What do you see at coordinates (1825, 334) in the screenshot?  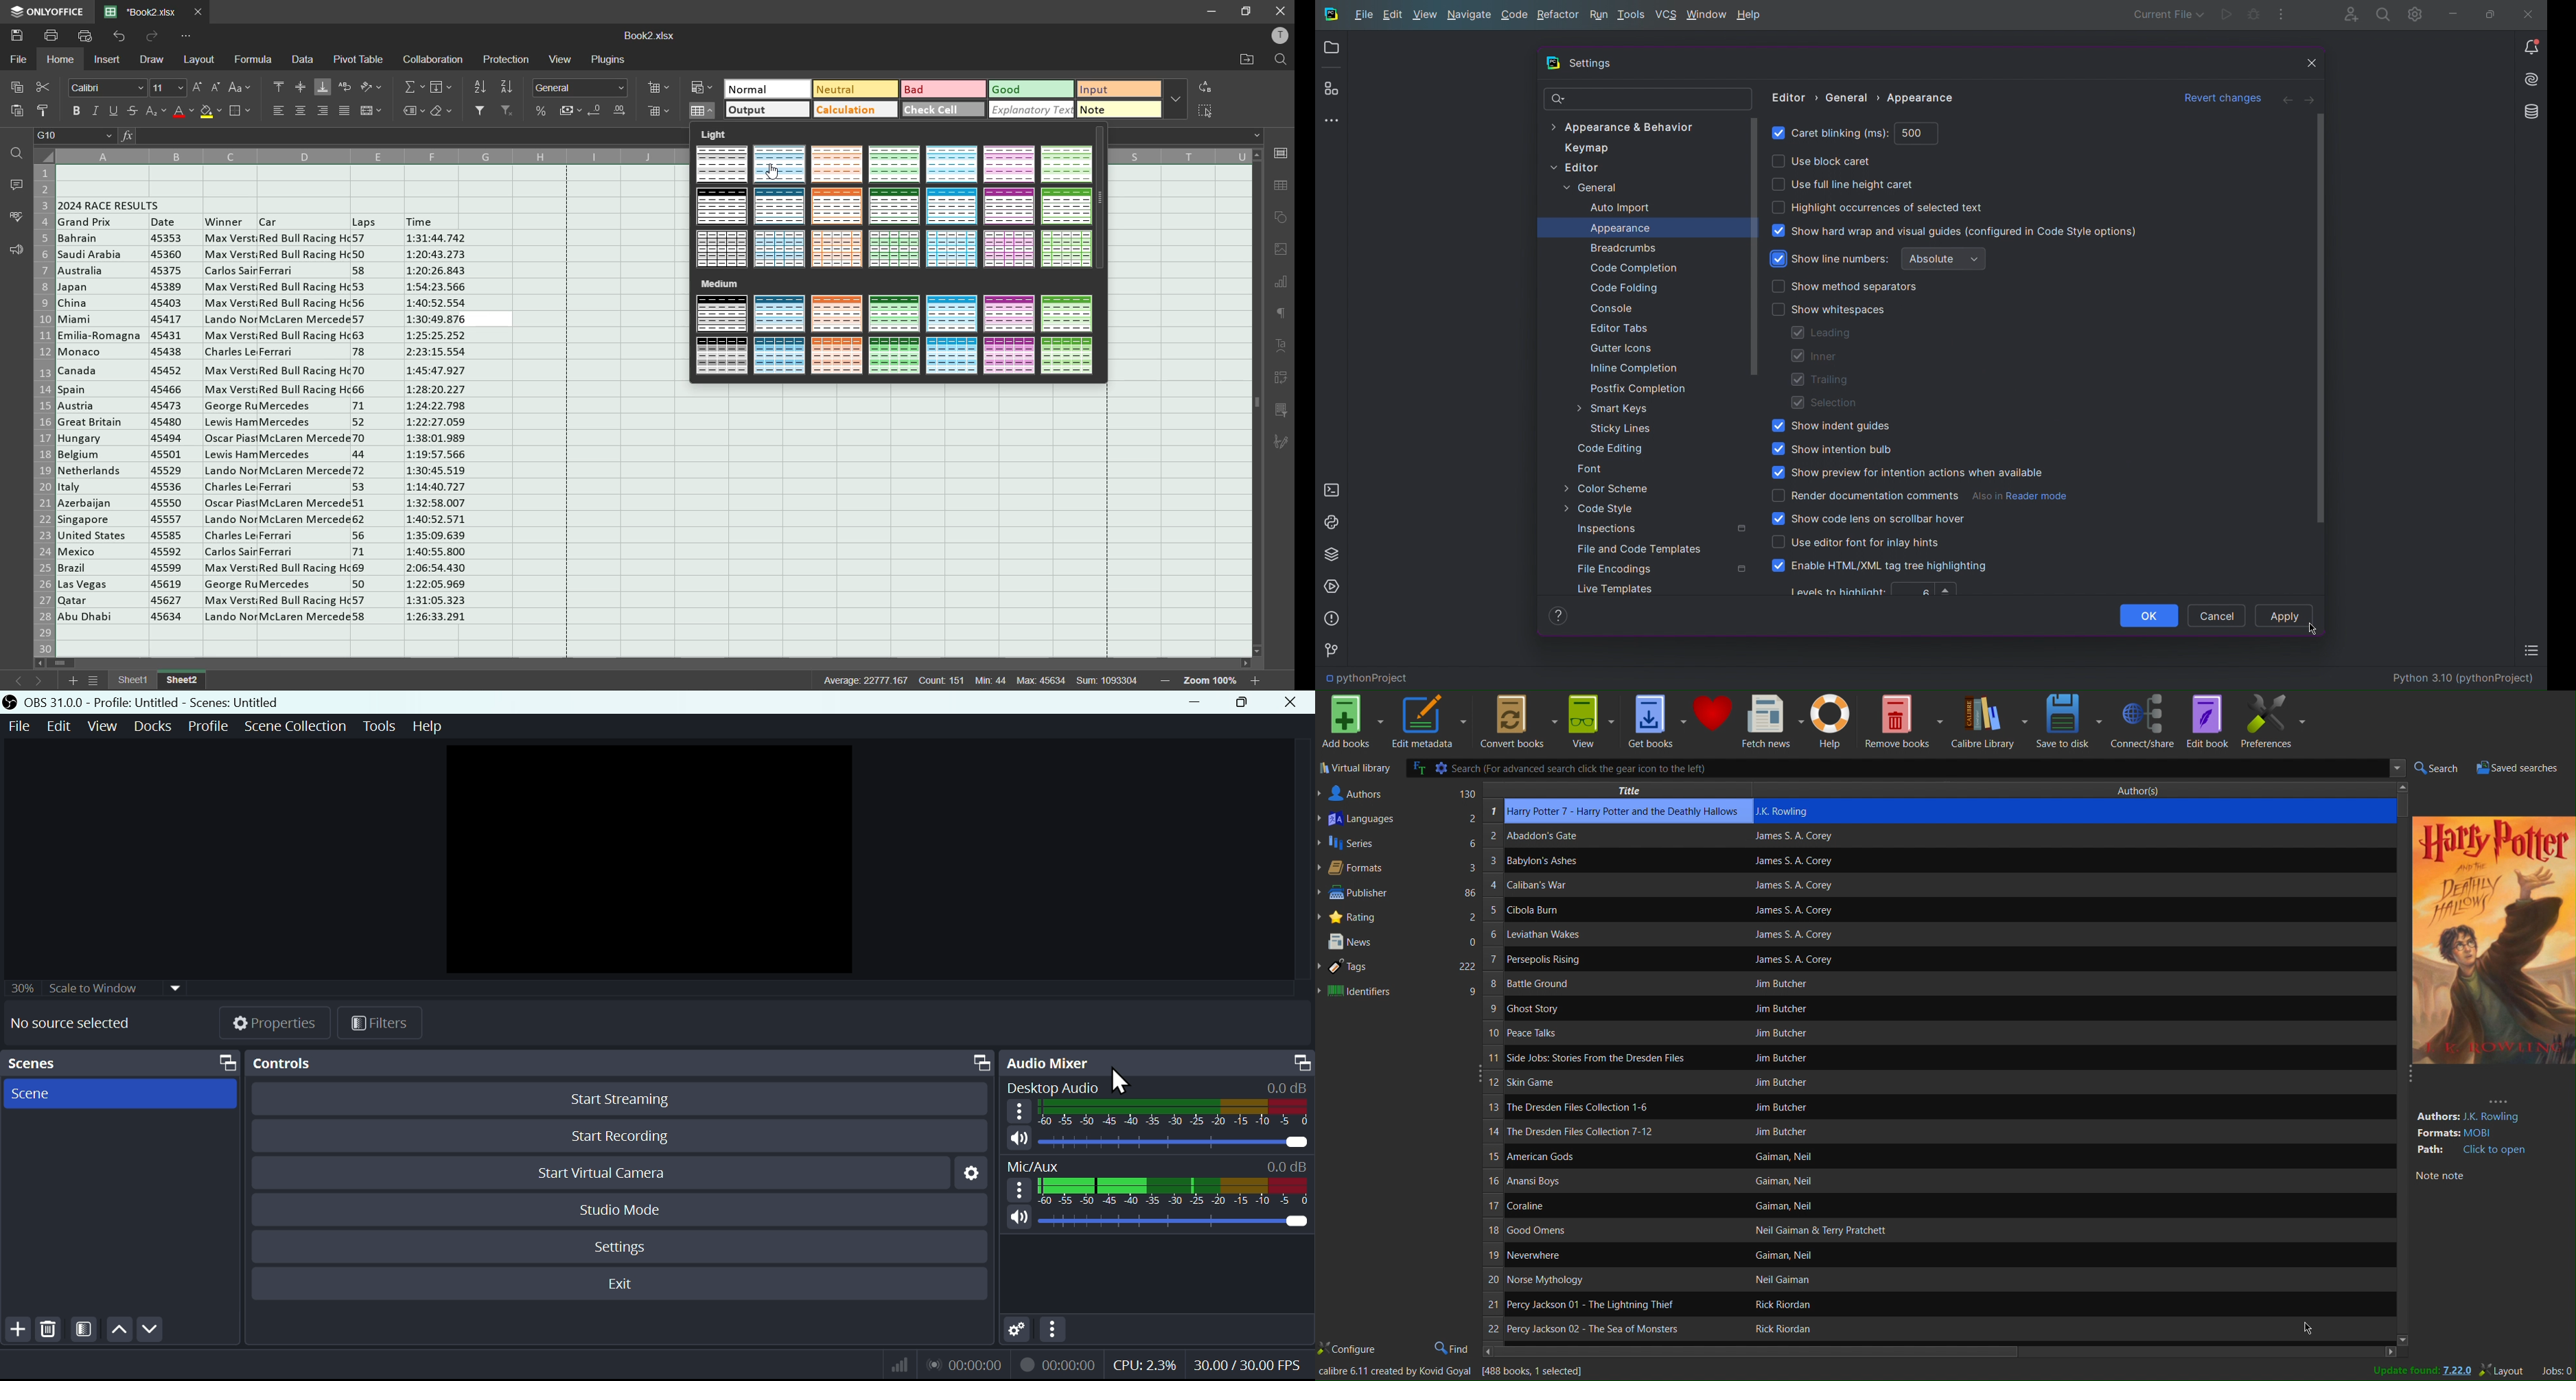 I see `Leading` at bounding box center [1825, 334].